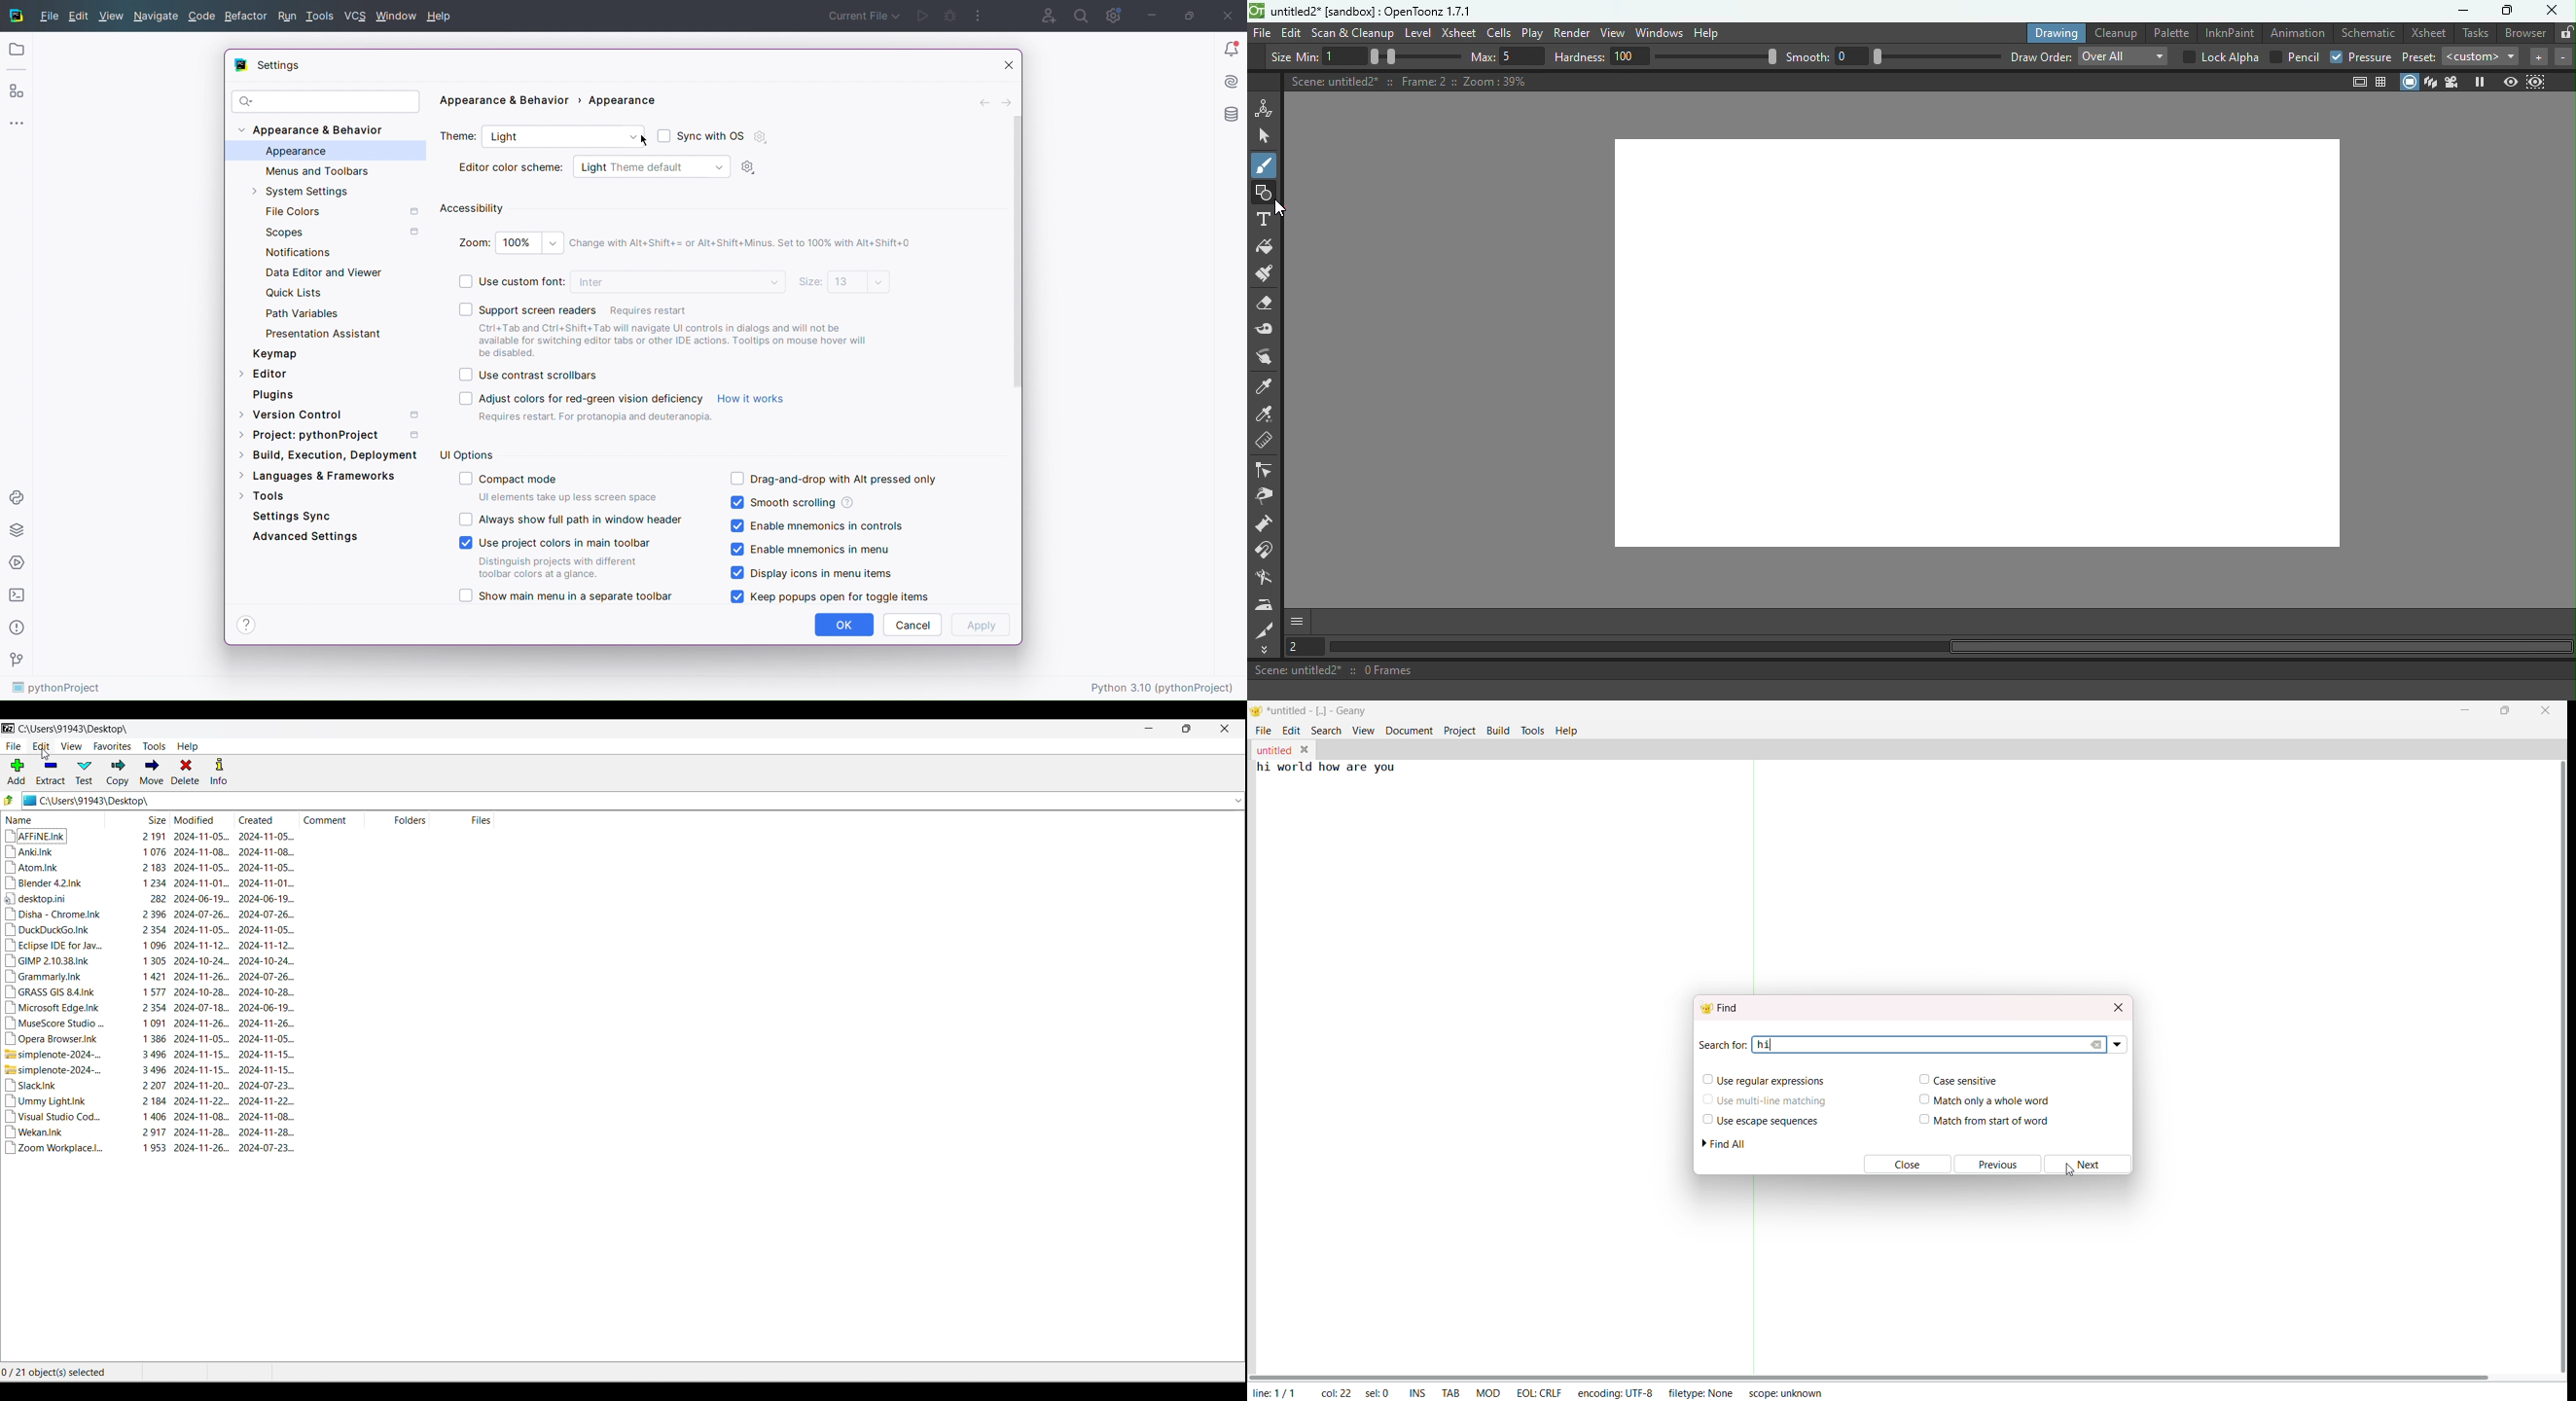 The image size is (2576, 1428). What do you see at coordinates (1614, 1391) in the screenshot?
I see `encoding: utf-8` at bounding box center [1614, 1391].